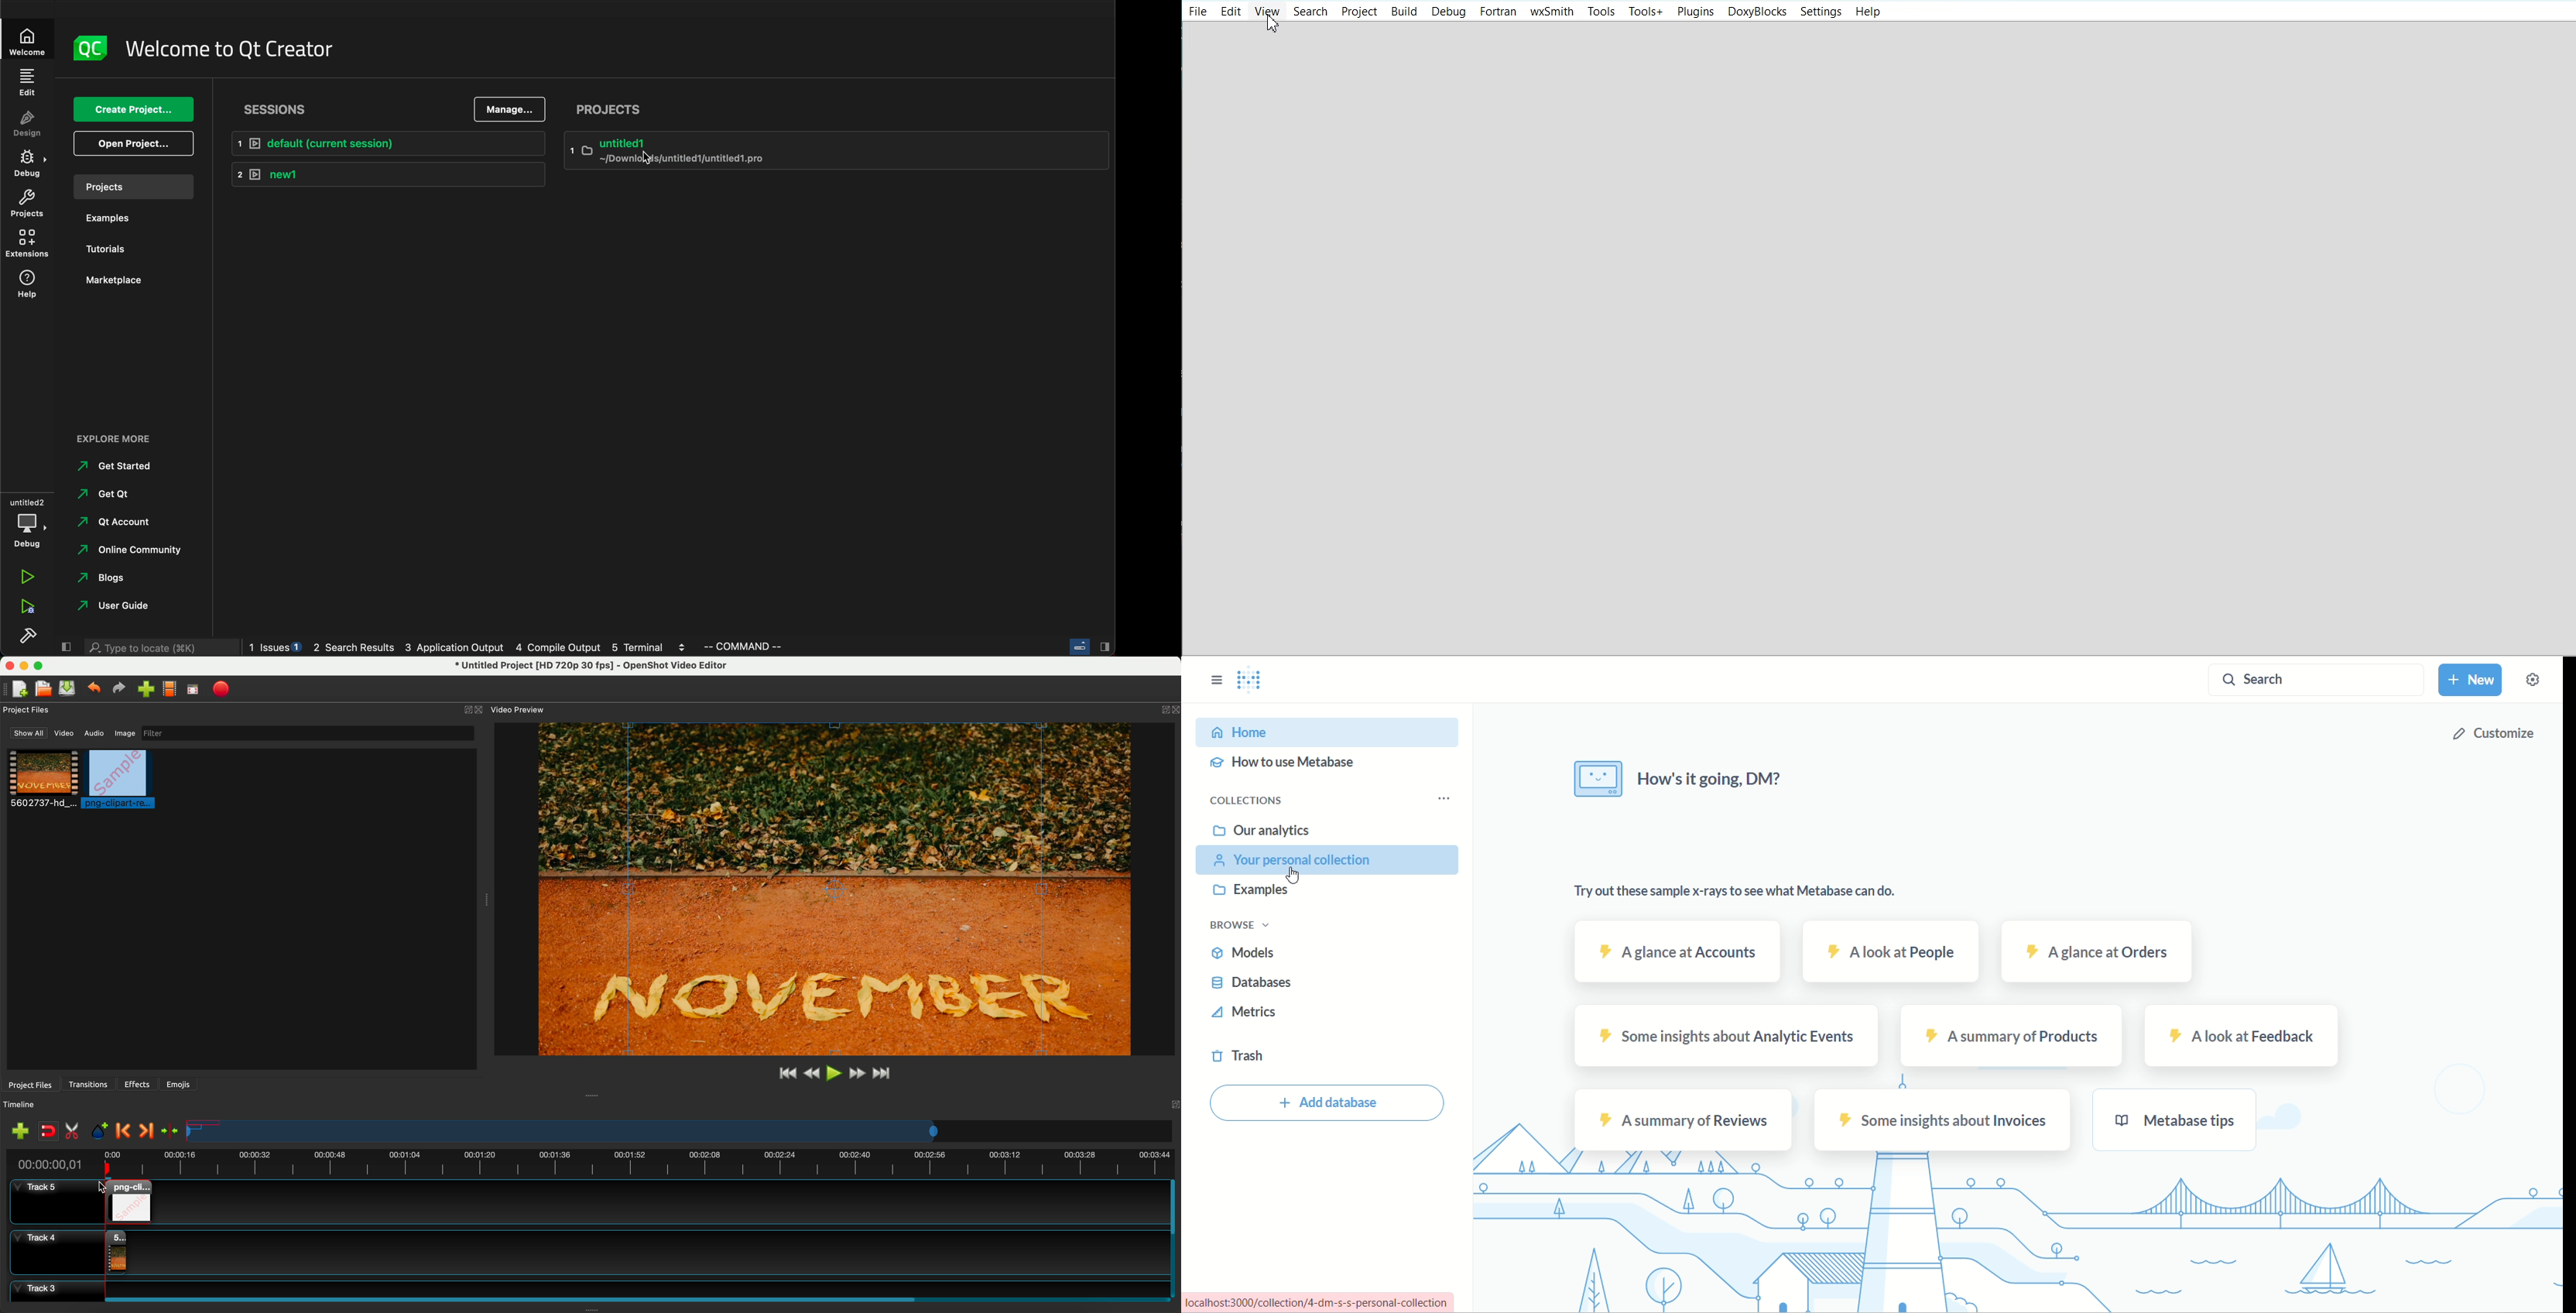  What do you see at coordinates (1216, 676) in the screenshot?
I see `SHOW SIDEBAR ` at bounding box center [1216, 676].